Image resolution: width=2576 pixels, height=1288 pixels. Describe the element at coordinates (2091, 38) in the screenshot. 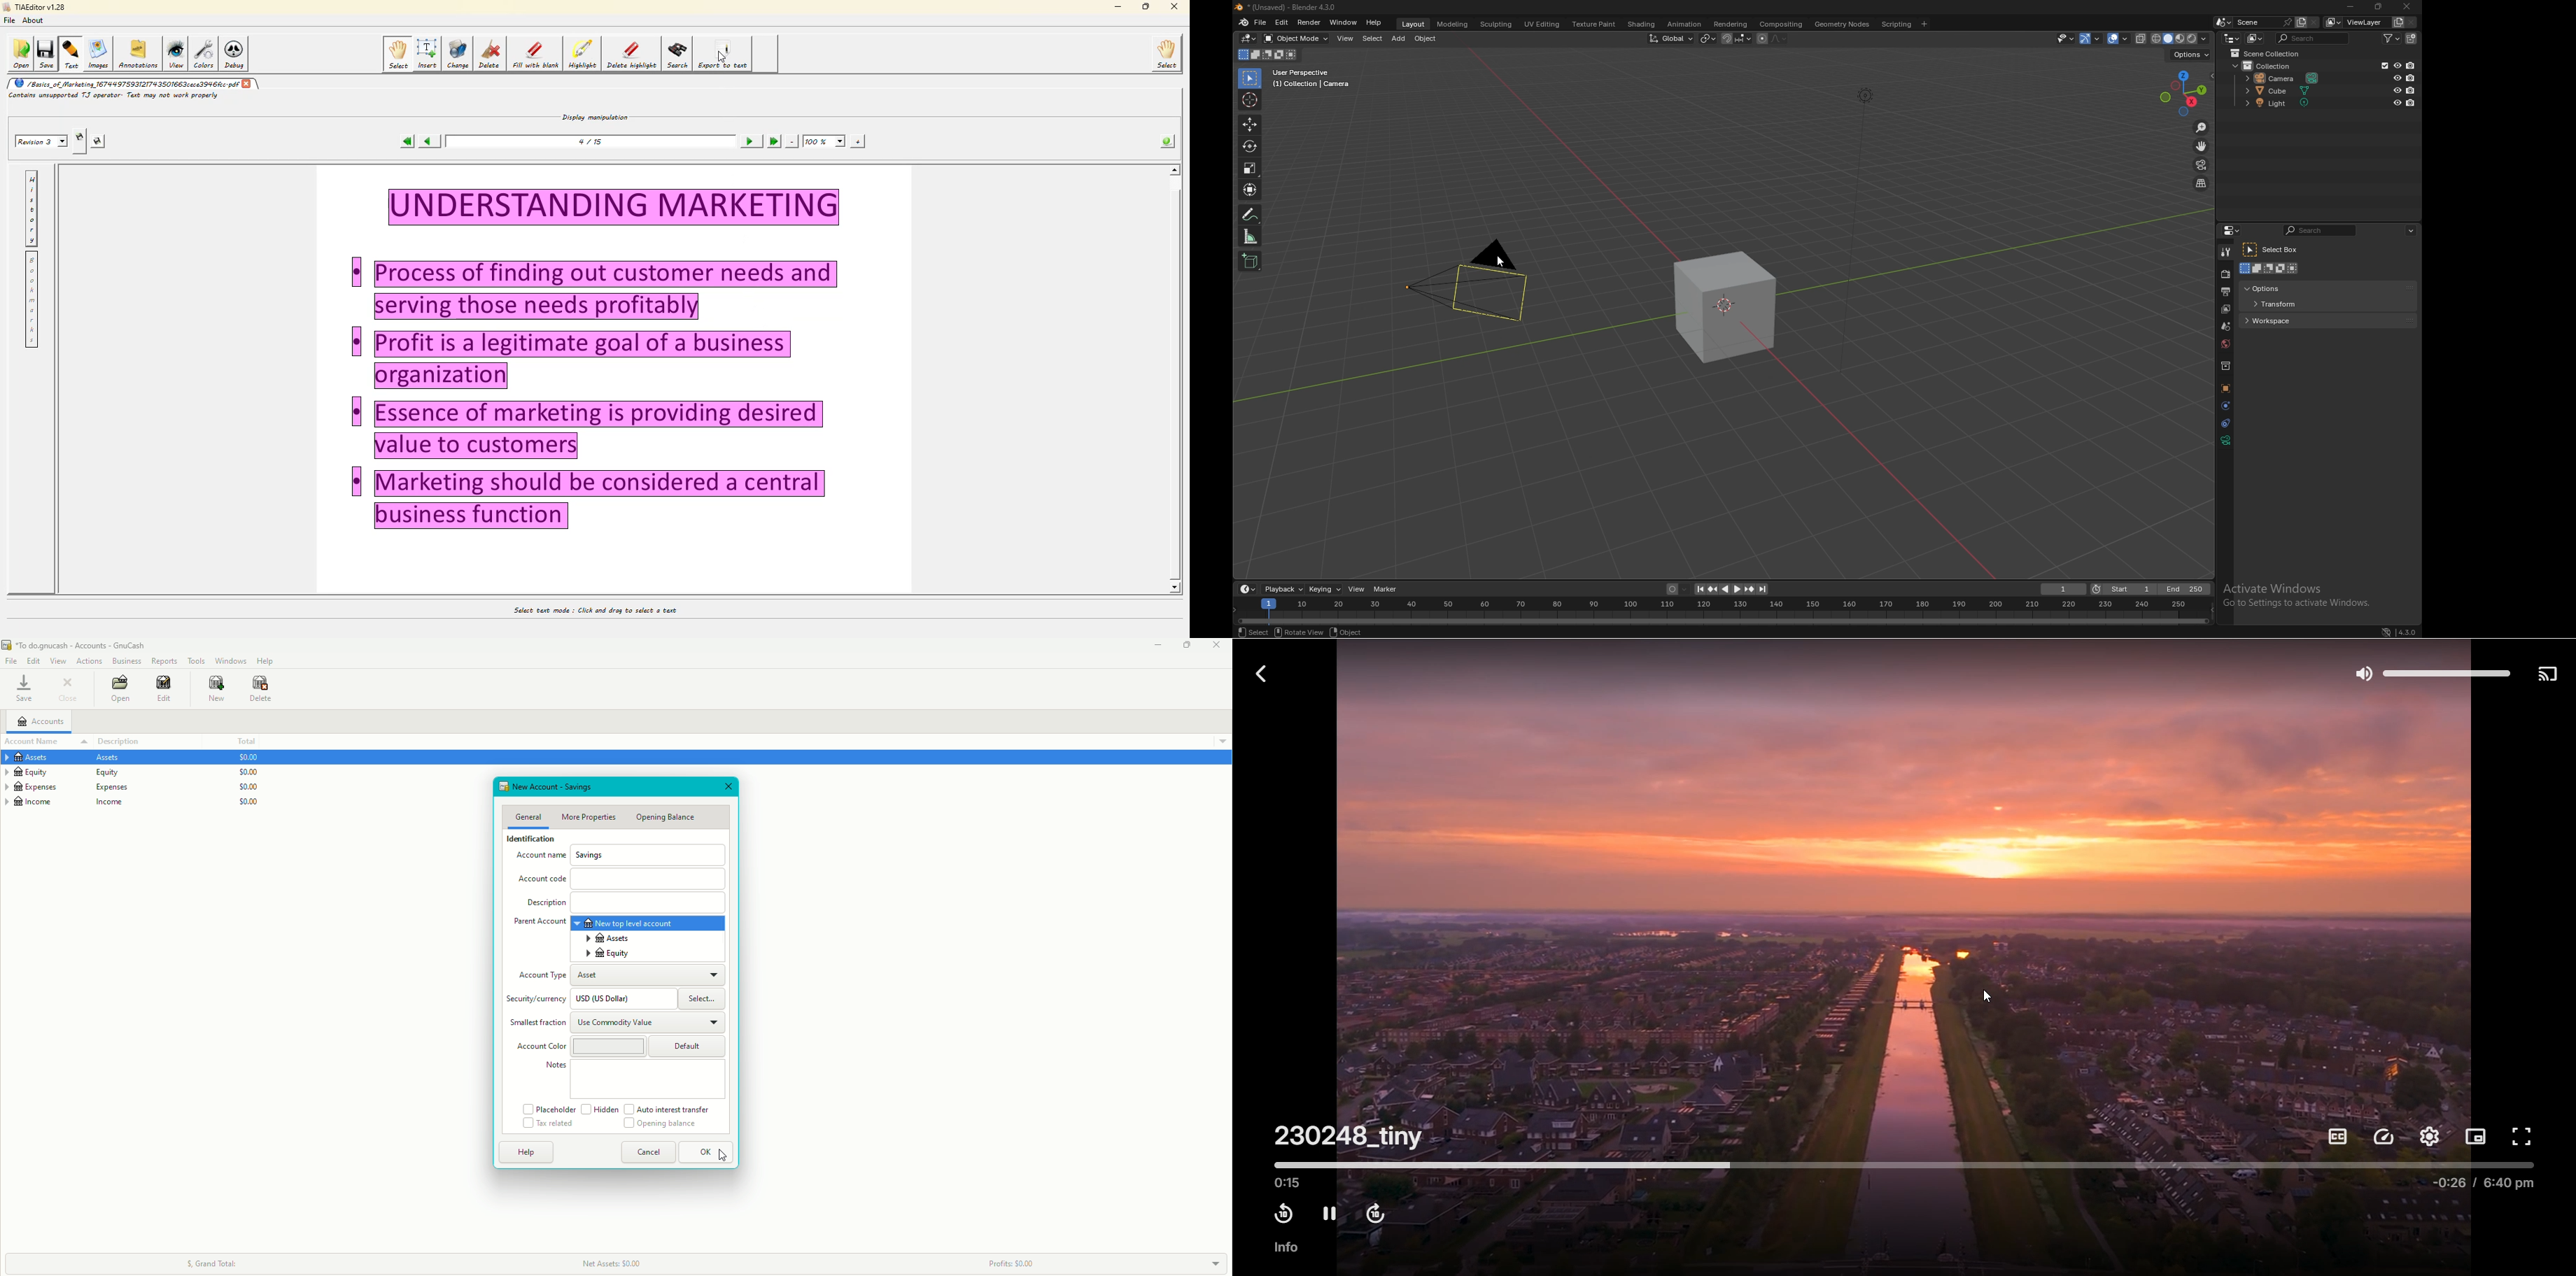

I see `gizmo` at that location.